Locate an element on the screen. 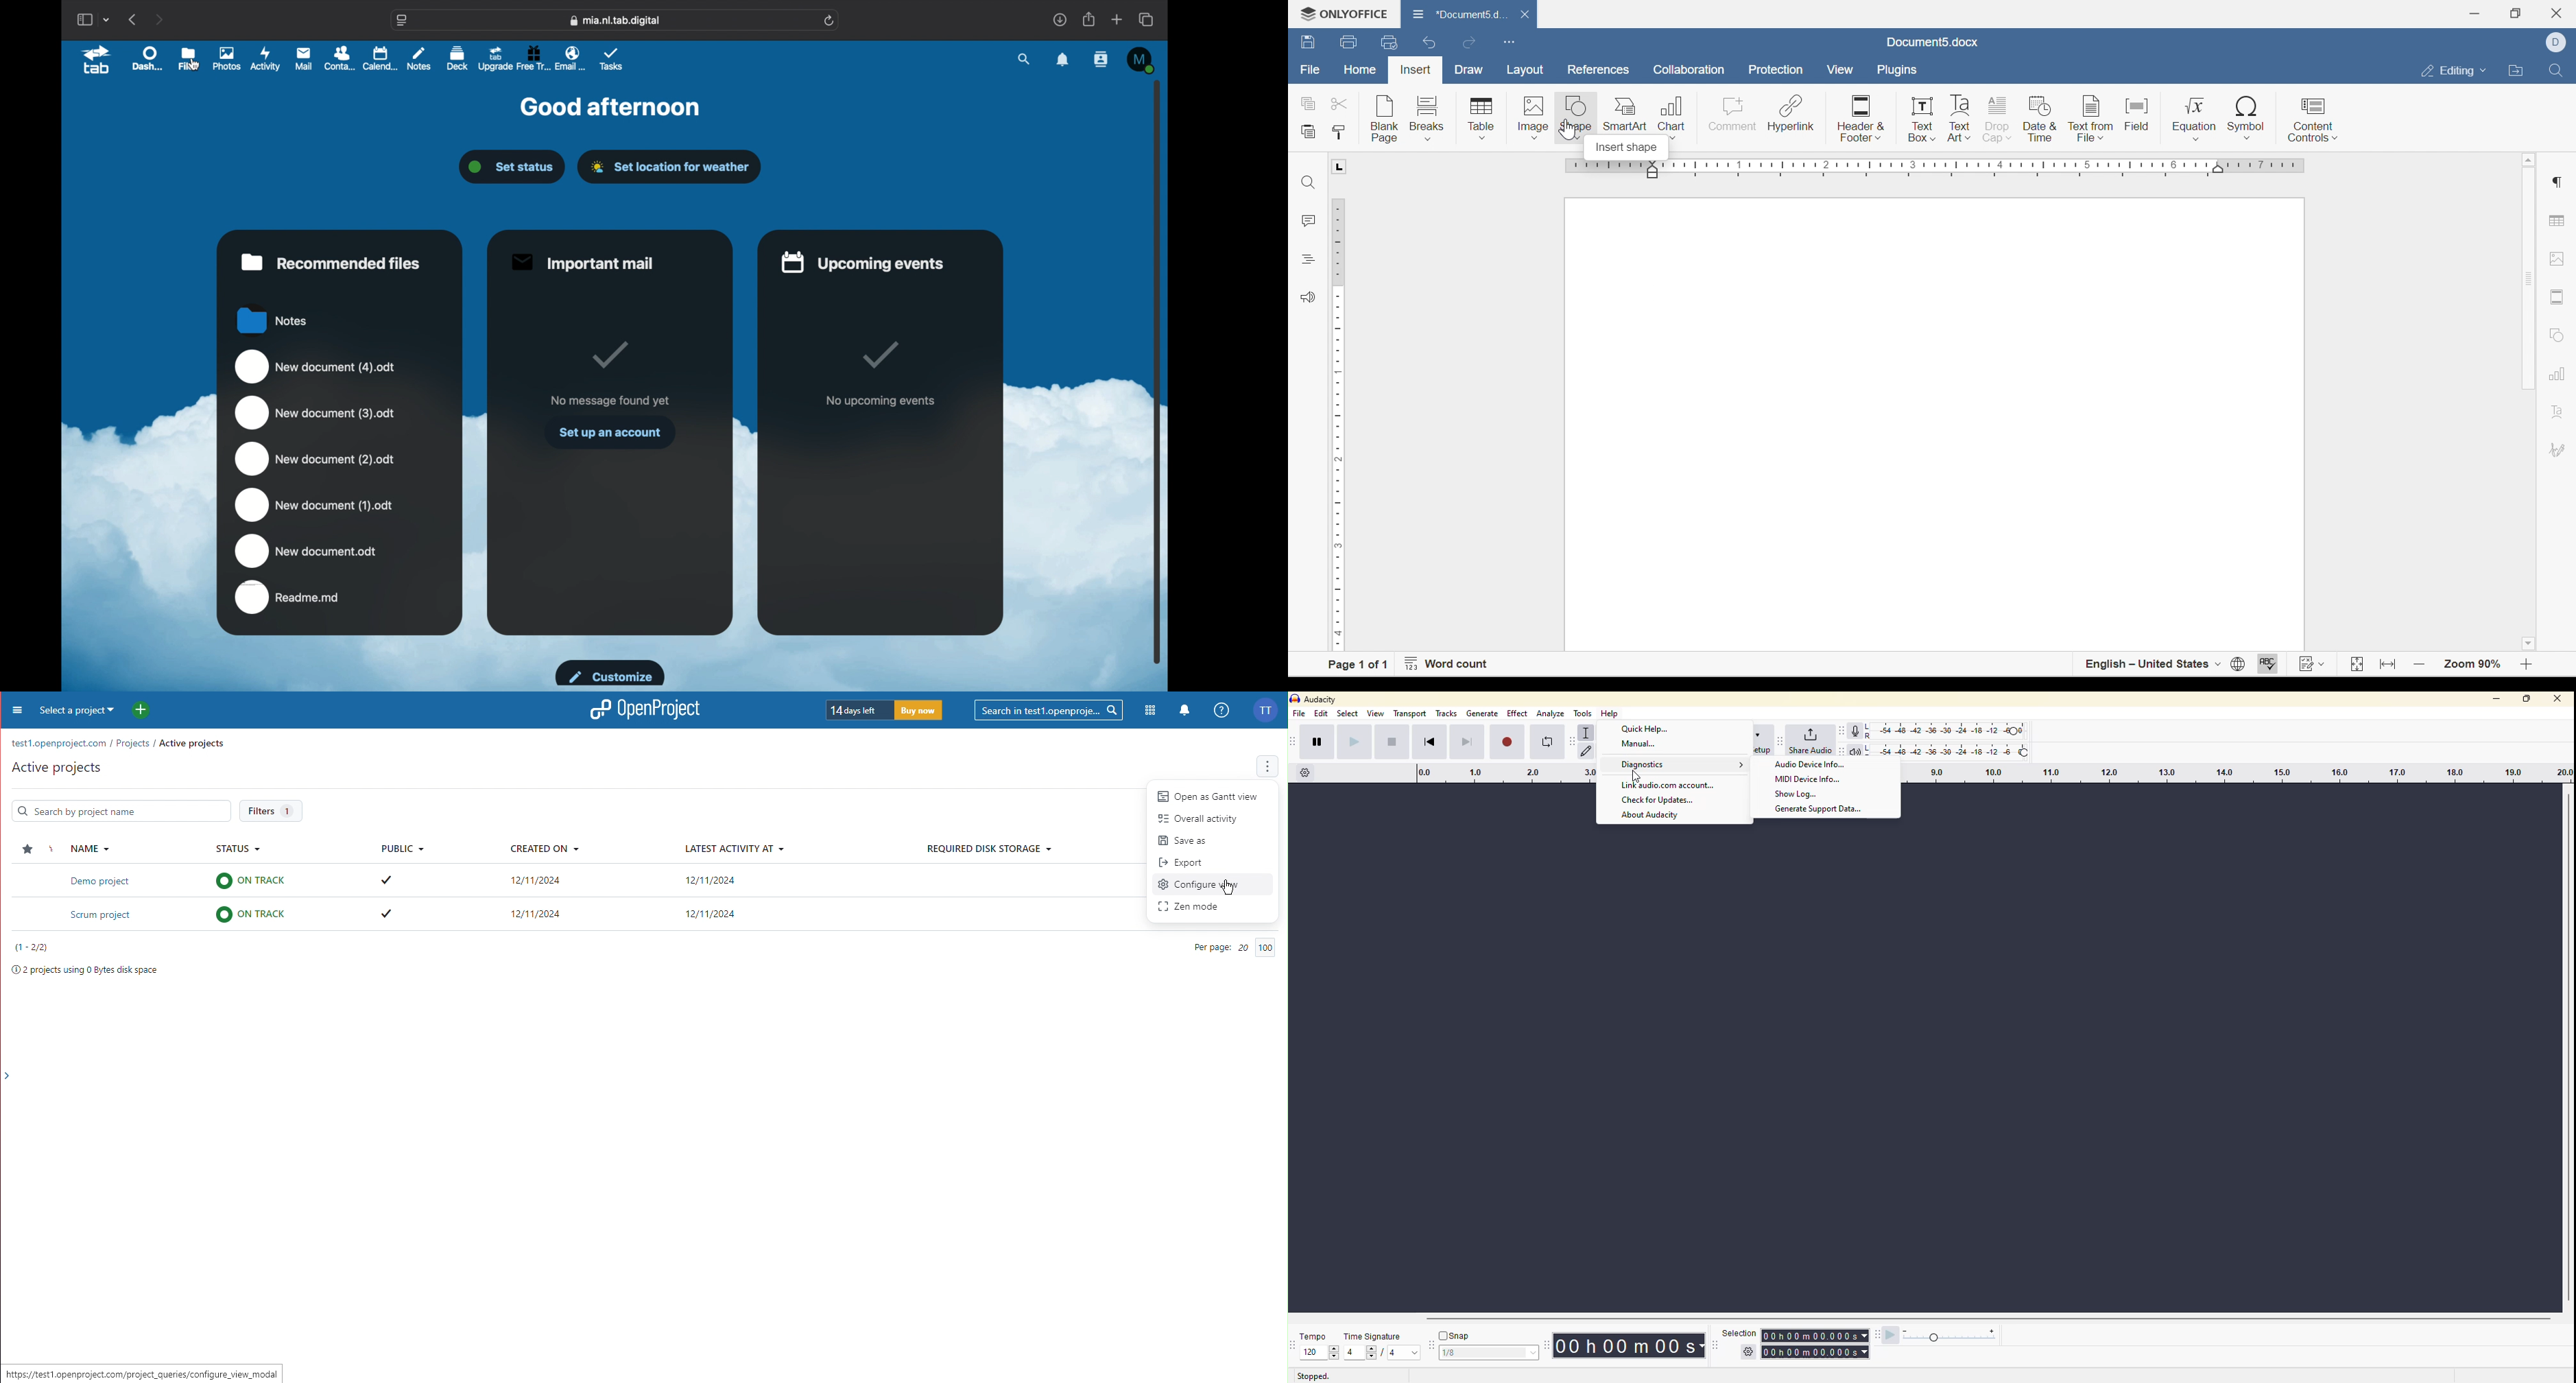  Select a project is located at coordinates (95, 710).